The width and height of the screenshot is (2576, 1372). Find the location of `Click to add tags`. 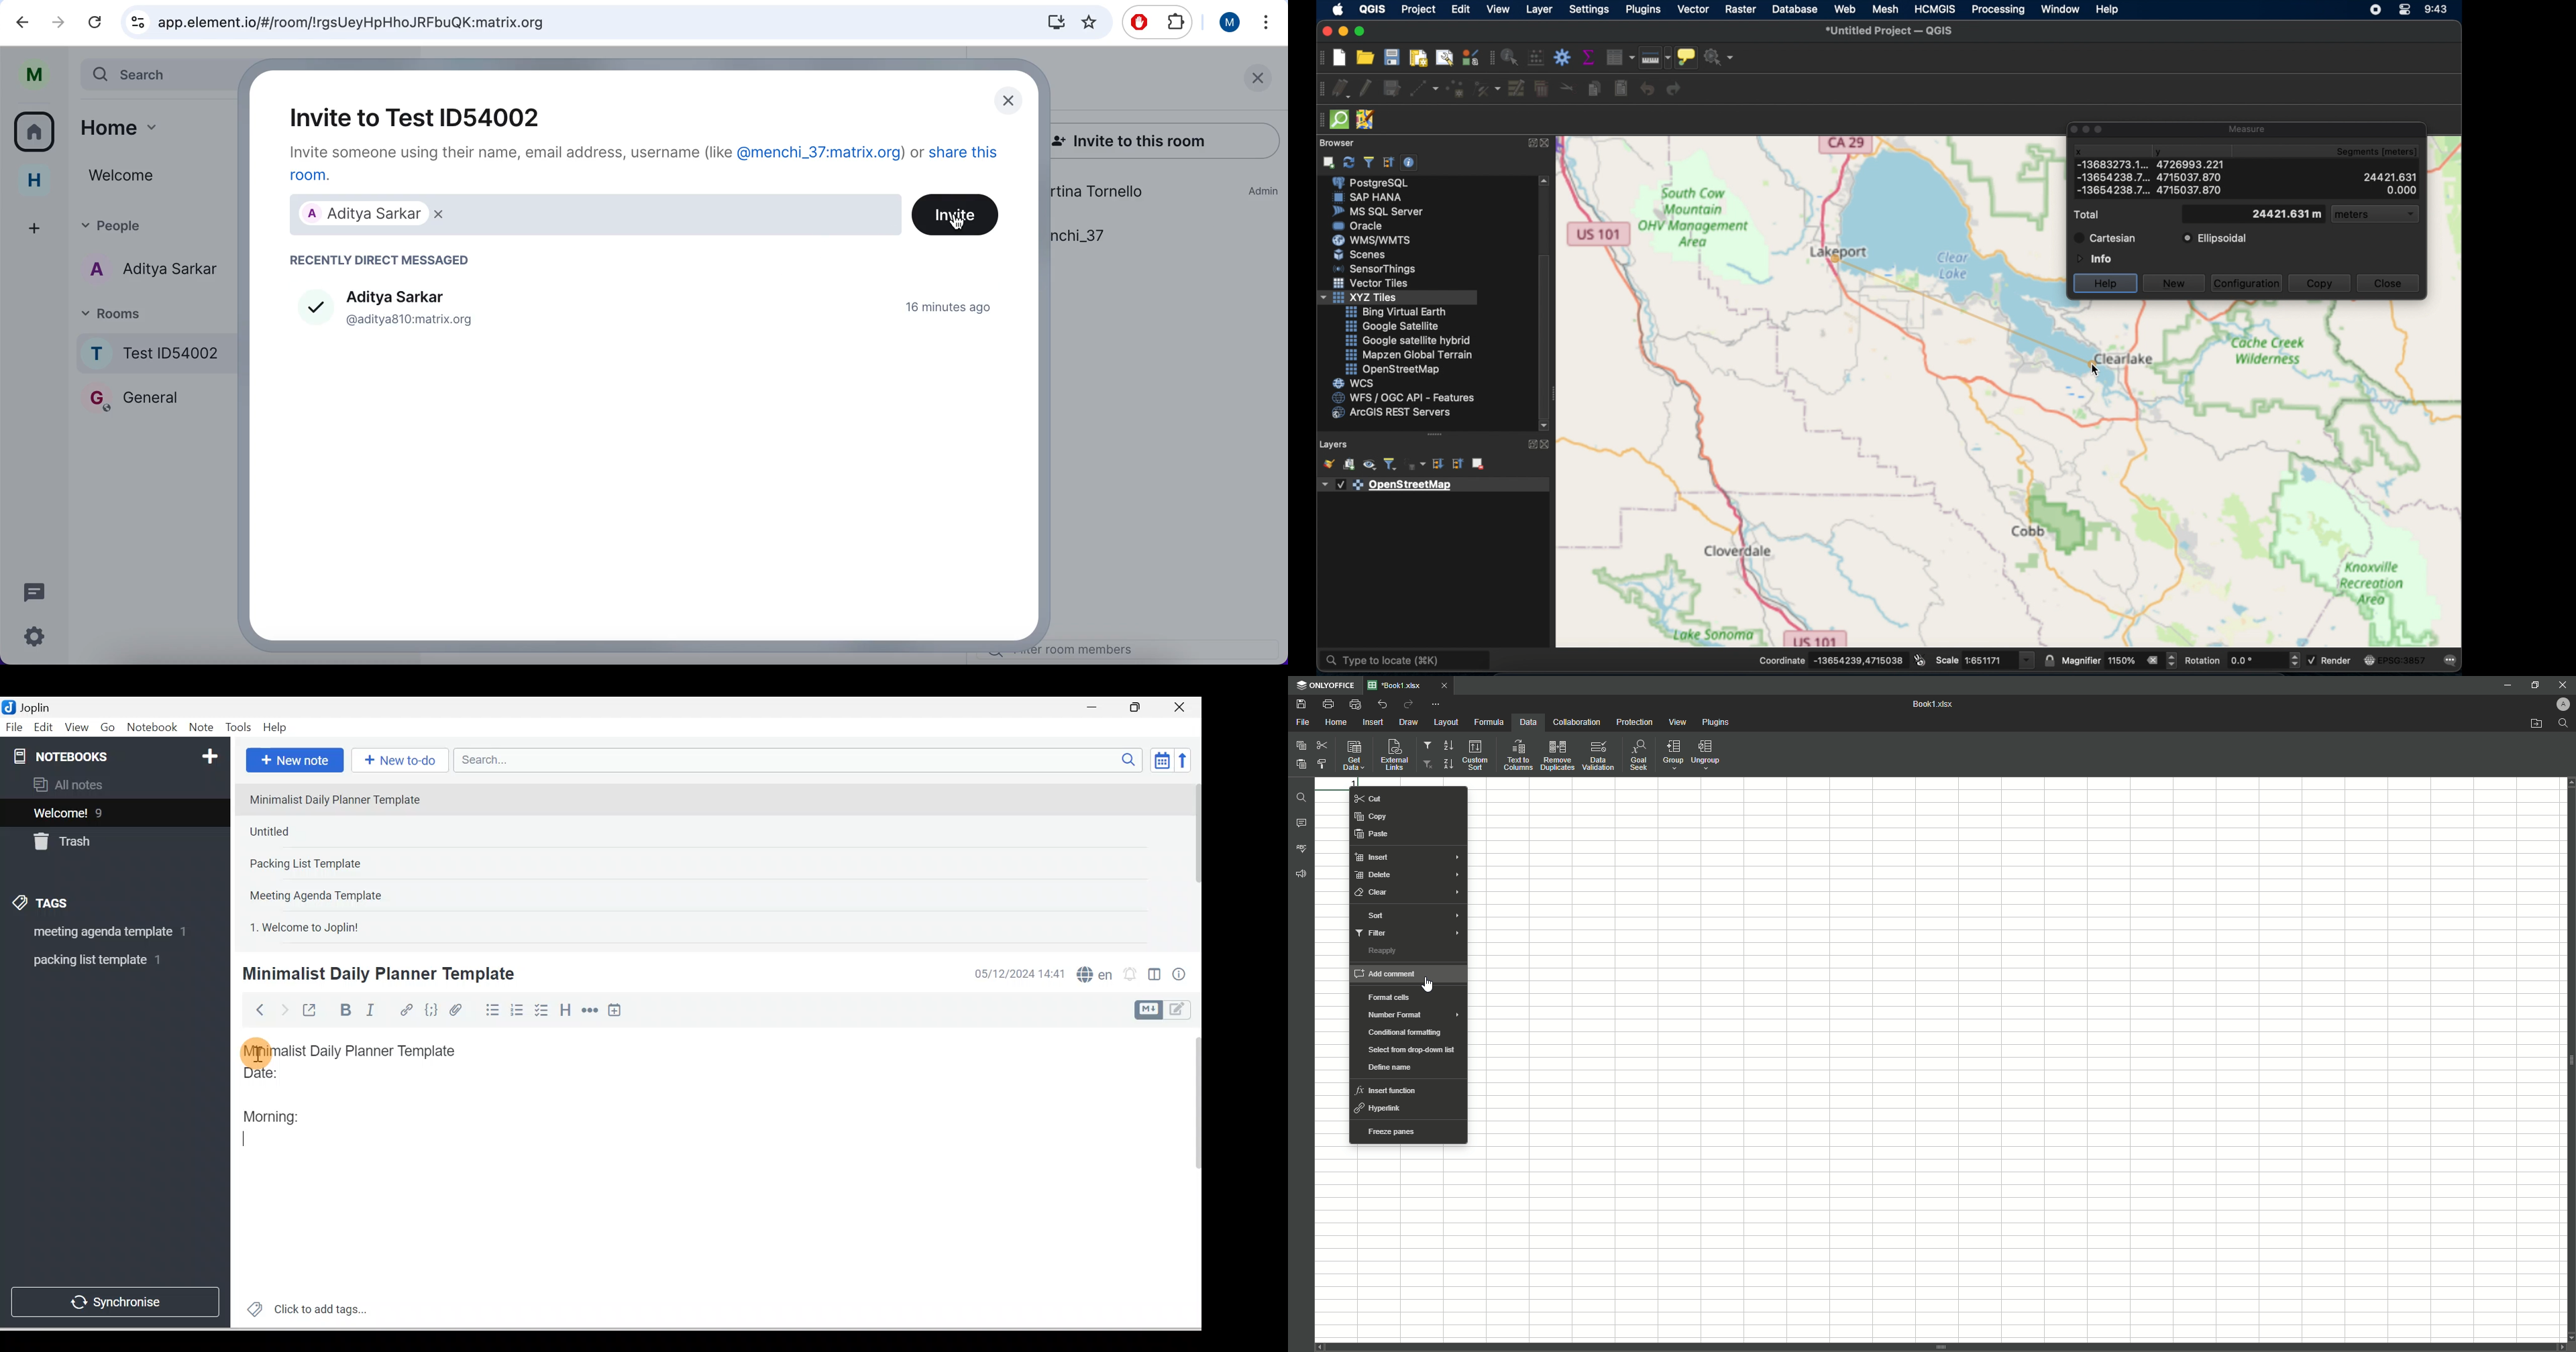

Click to add tags is located at coordinates (302, 1308).